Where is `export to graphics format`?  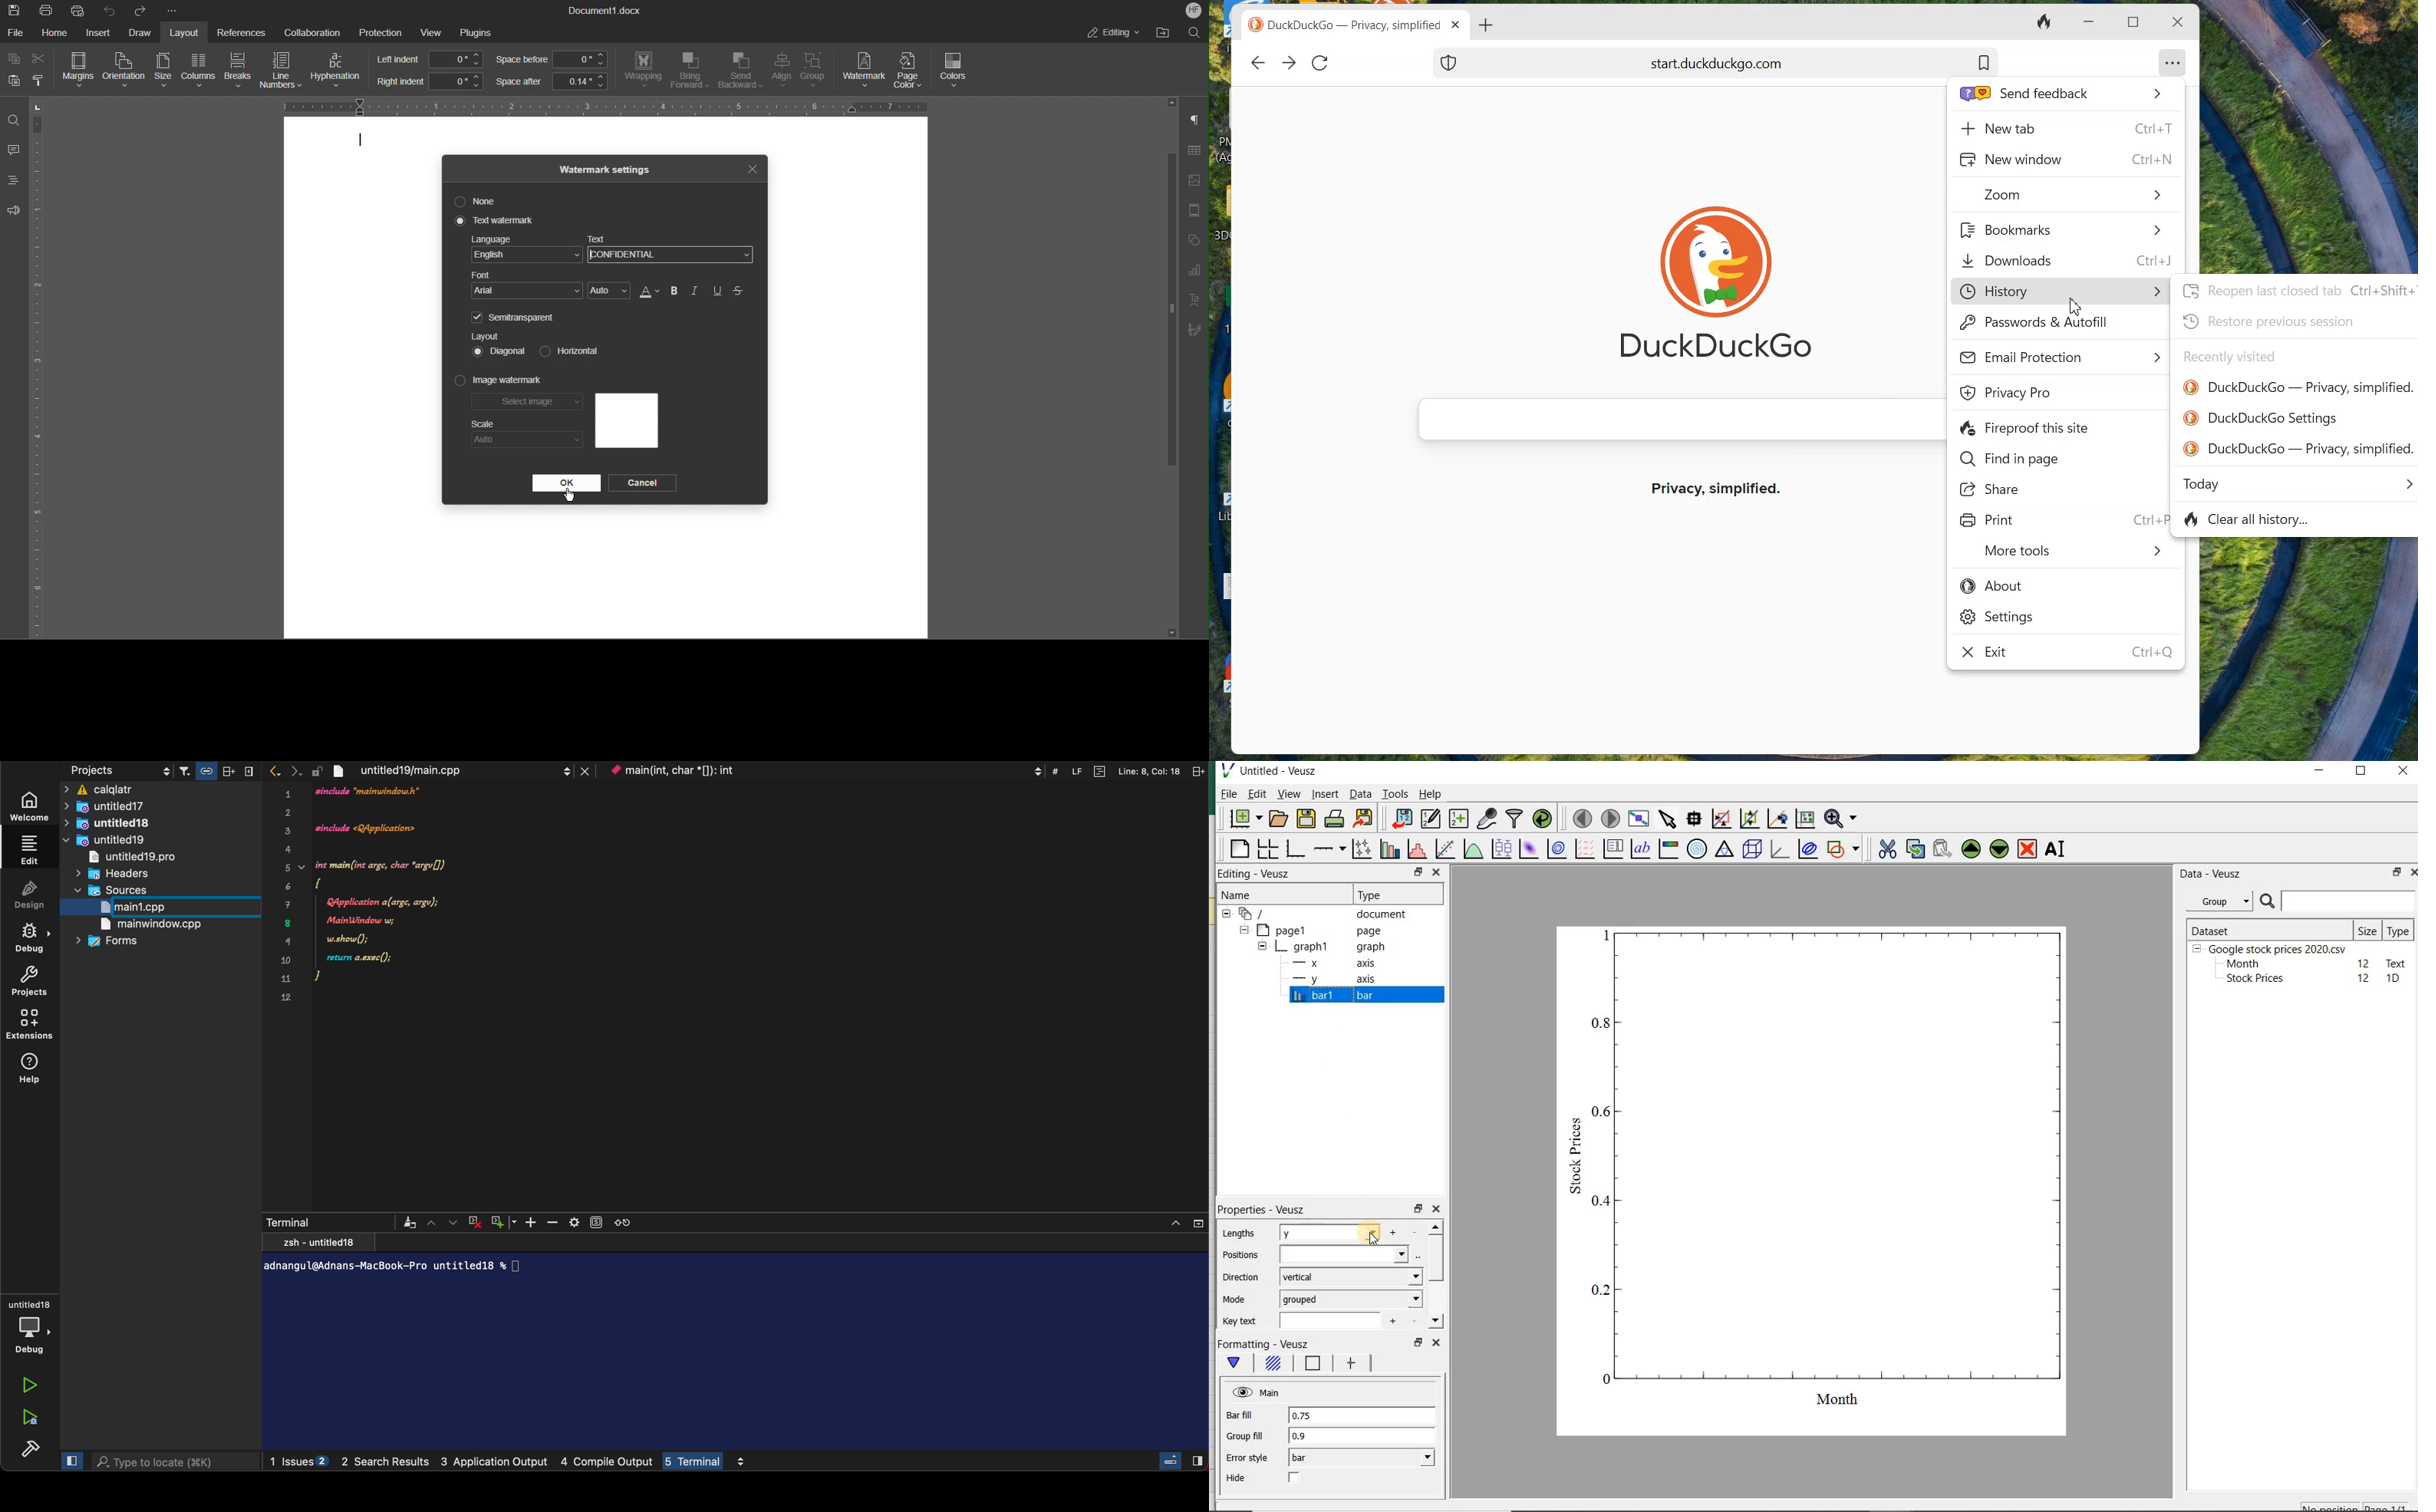 export to graphics format is located at coordinates (1364, 819).